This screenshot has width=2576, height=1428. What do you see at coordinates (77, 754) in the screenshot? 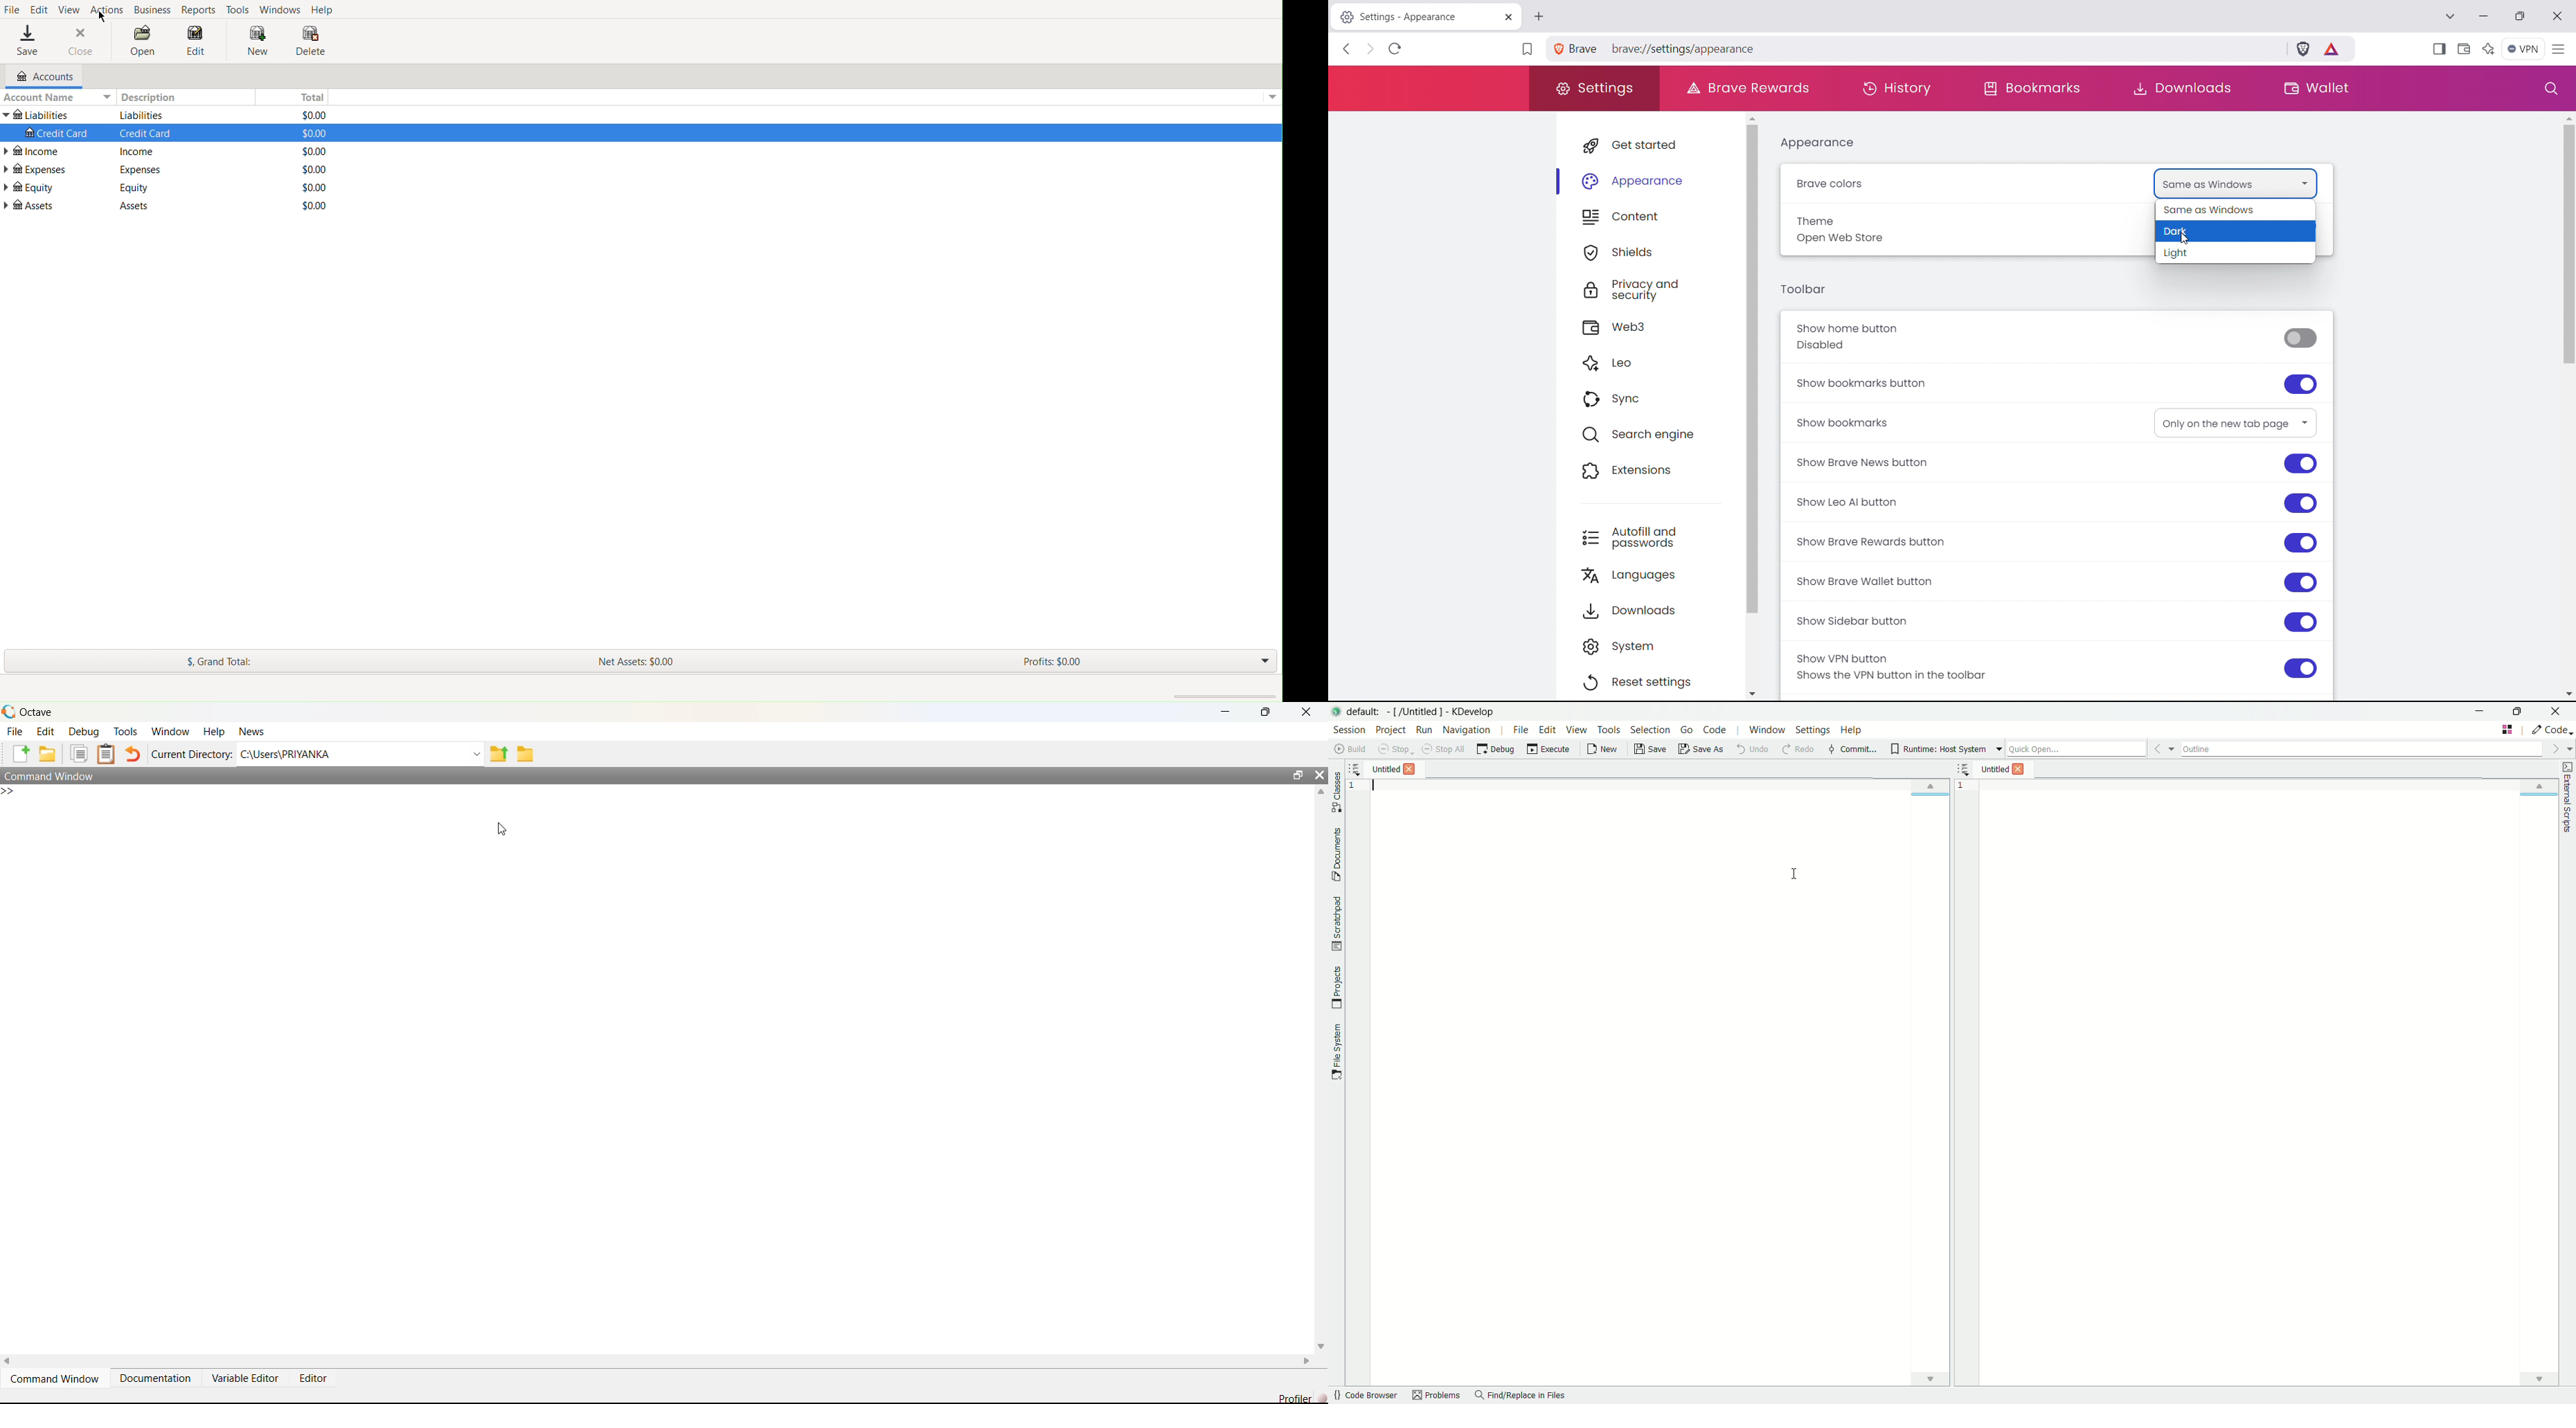
I see `Copy` at bounding box center [77, 754].